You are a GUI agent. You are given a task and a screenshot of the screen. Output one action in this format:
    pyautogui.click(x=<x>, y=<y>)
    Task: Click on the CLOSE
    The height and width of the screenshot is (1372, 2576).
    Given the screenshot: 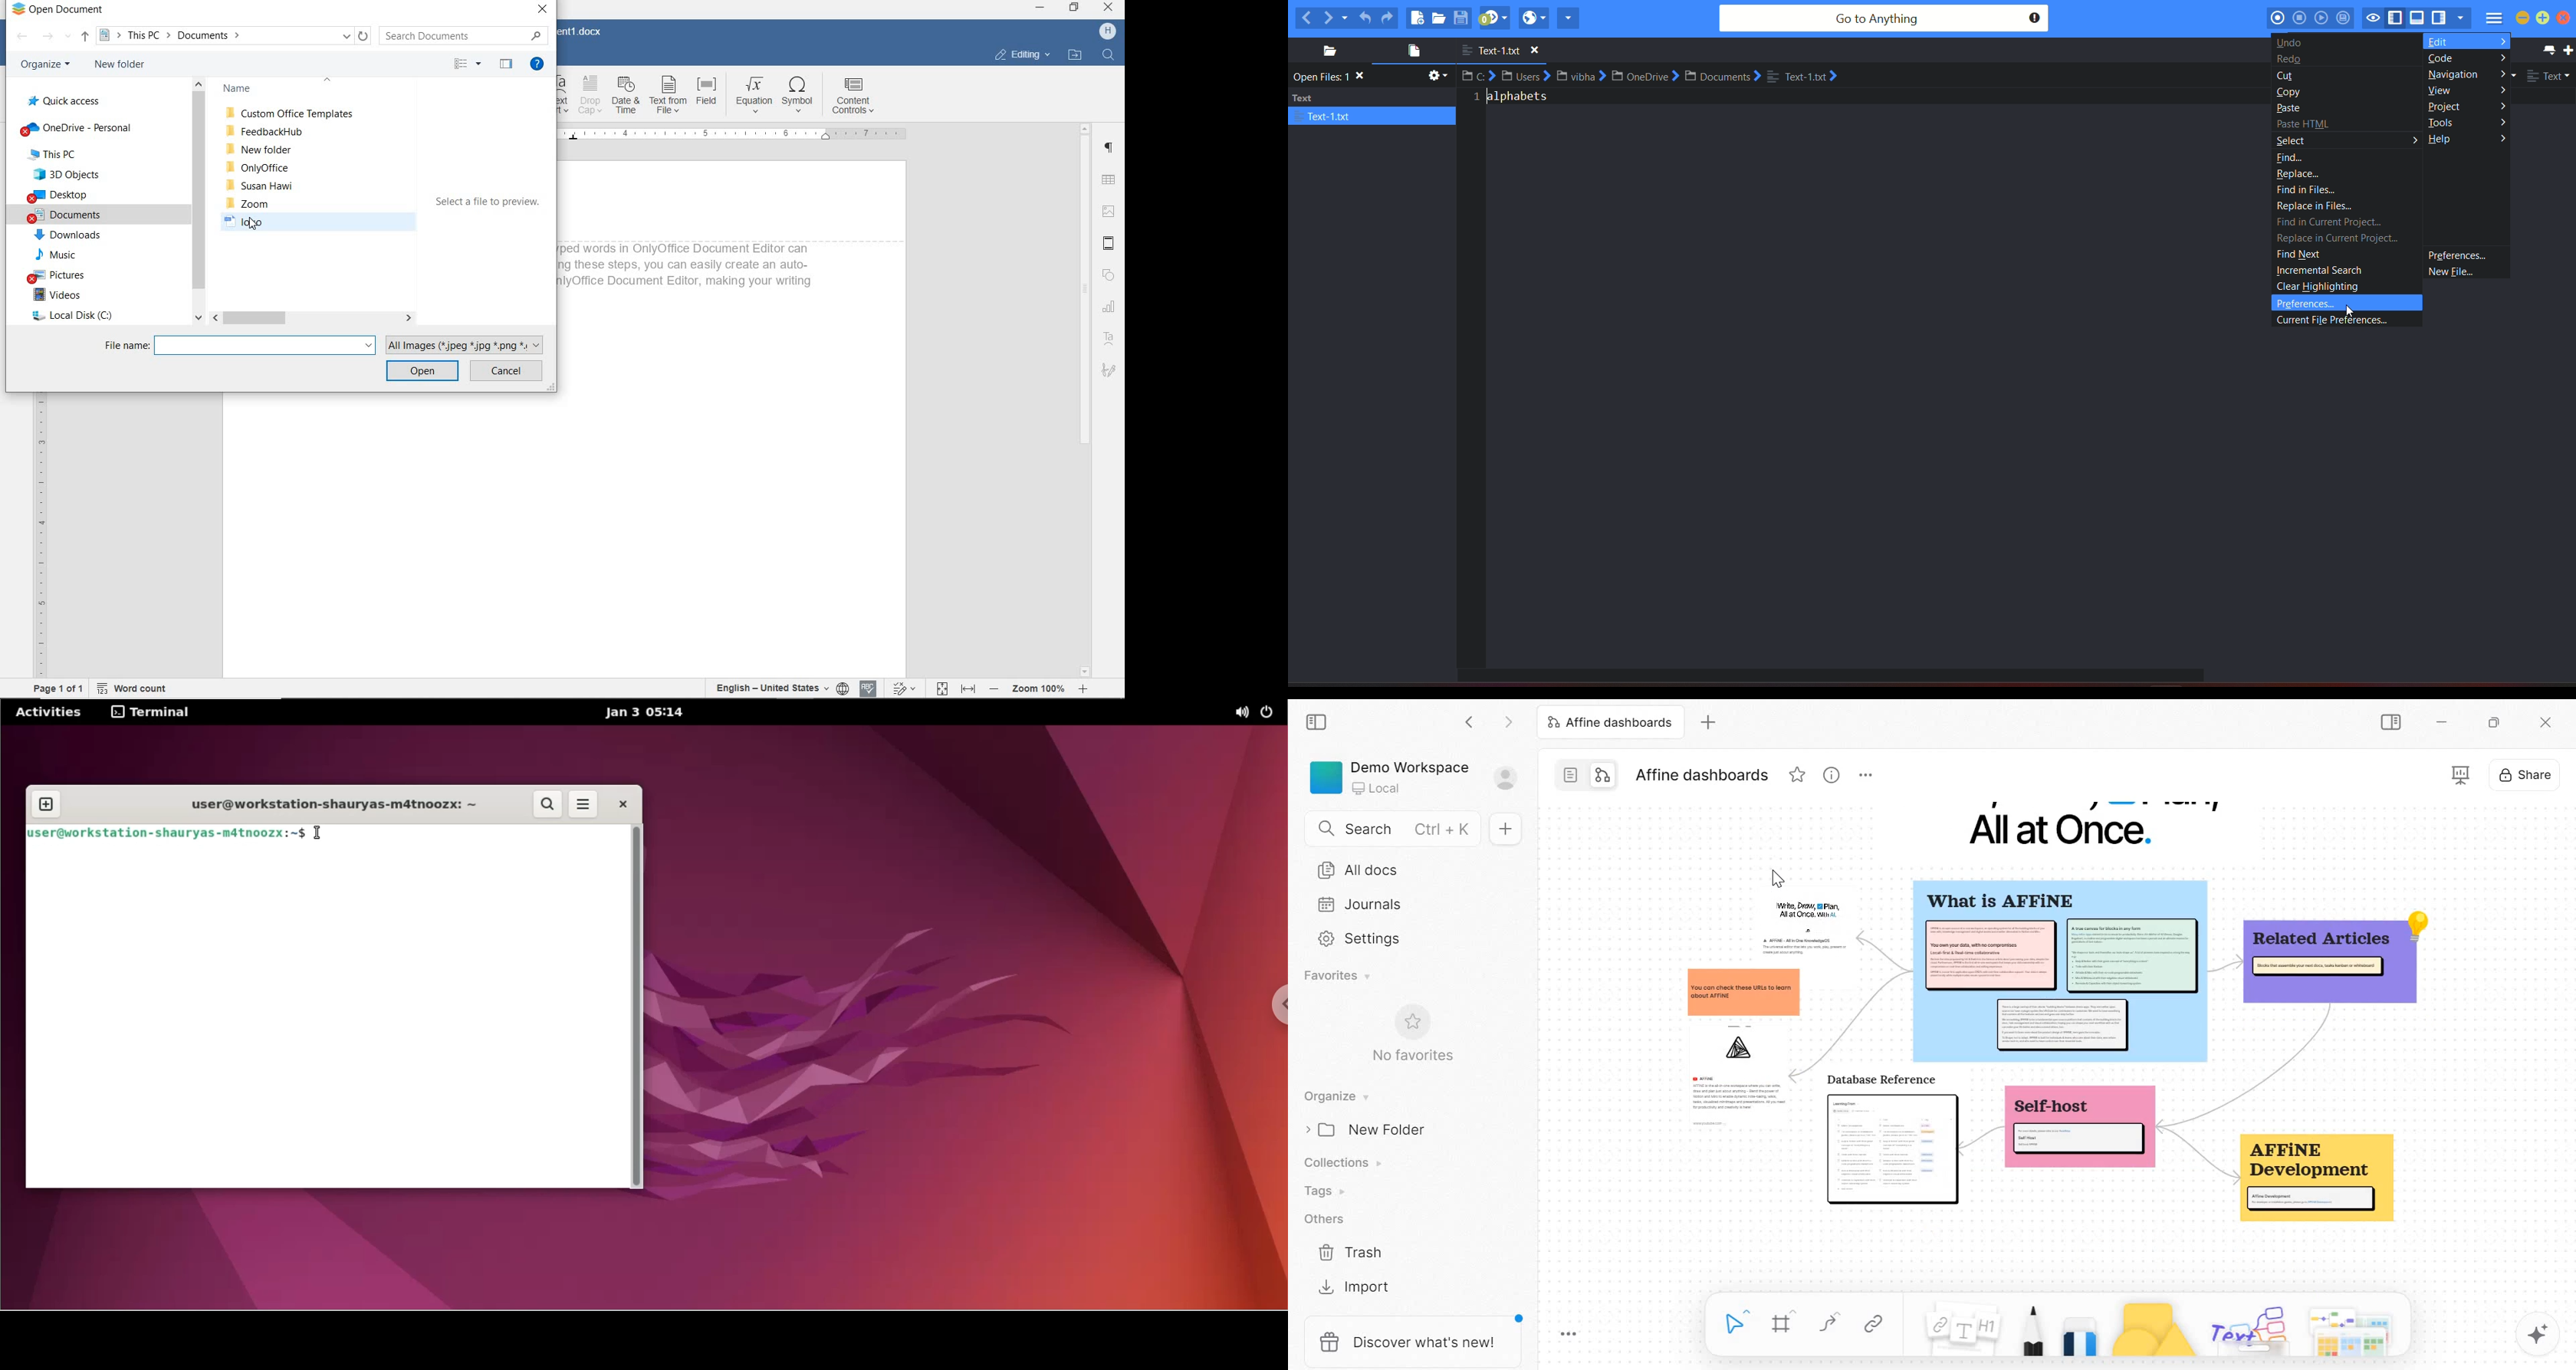 What is the action you would take?
    pyautogui.click(x=543, y=10)
    